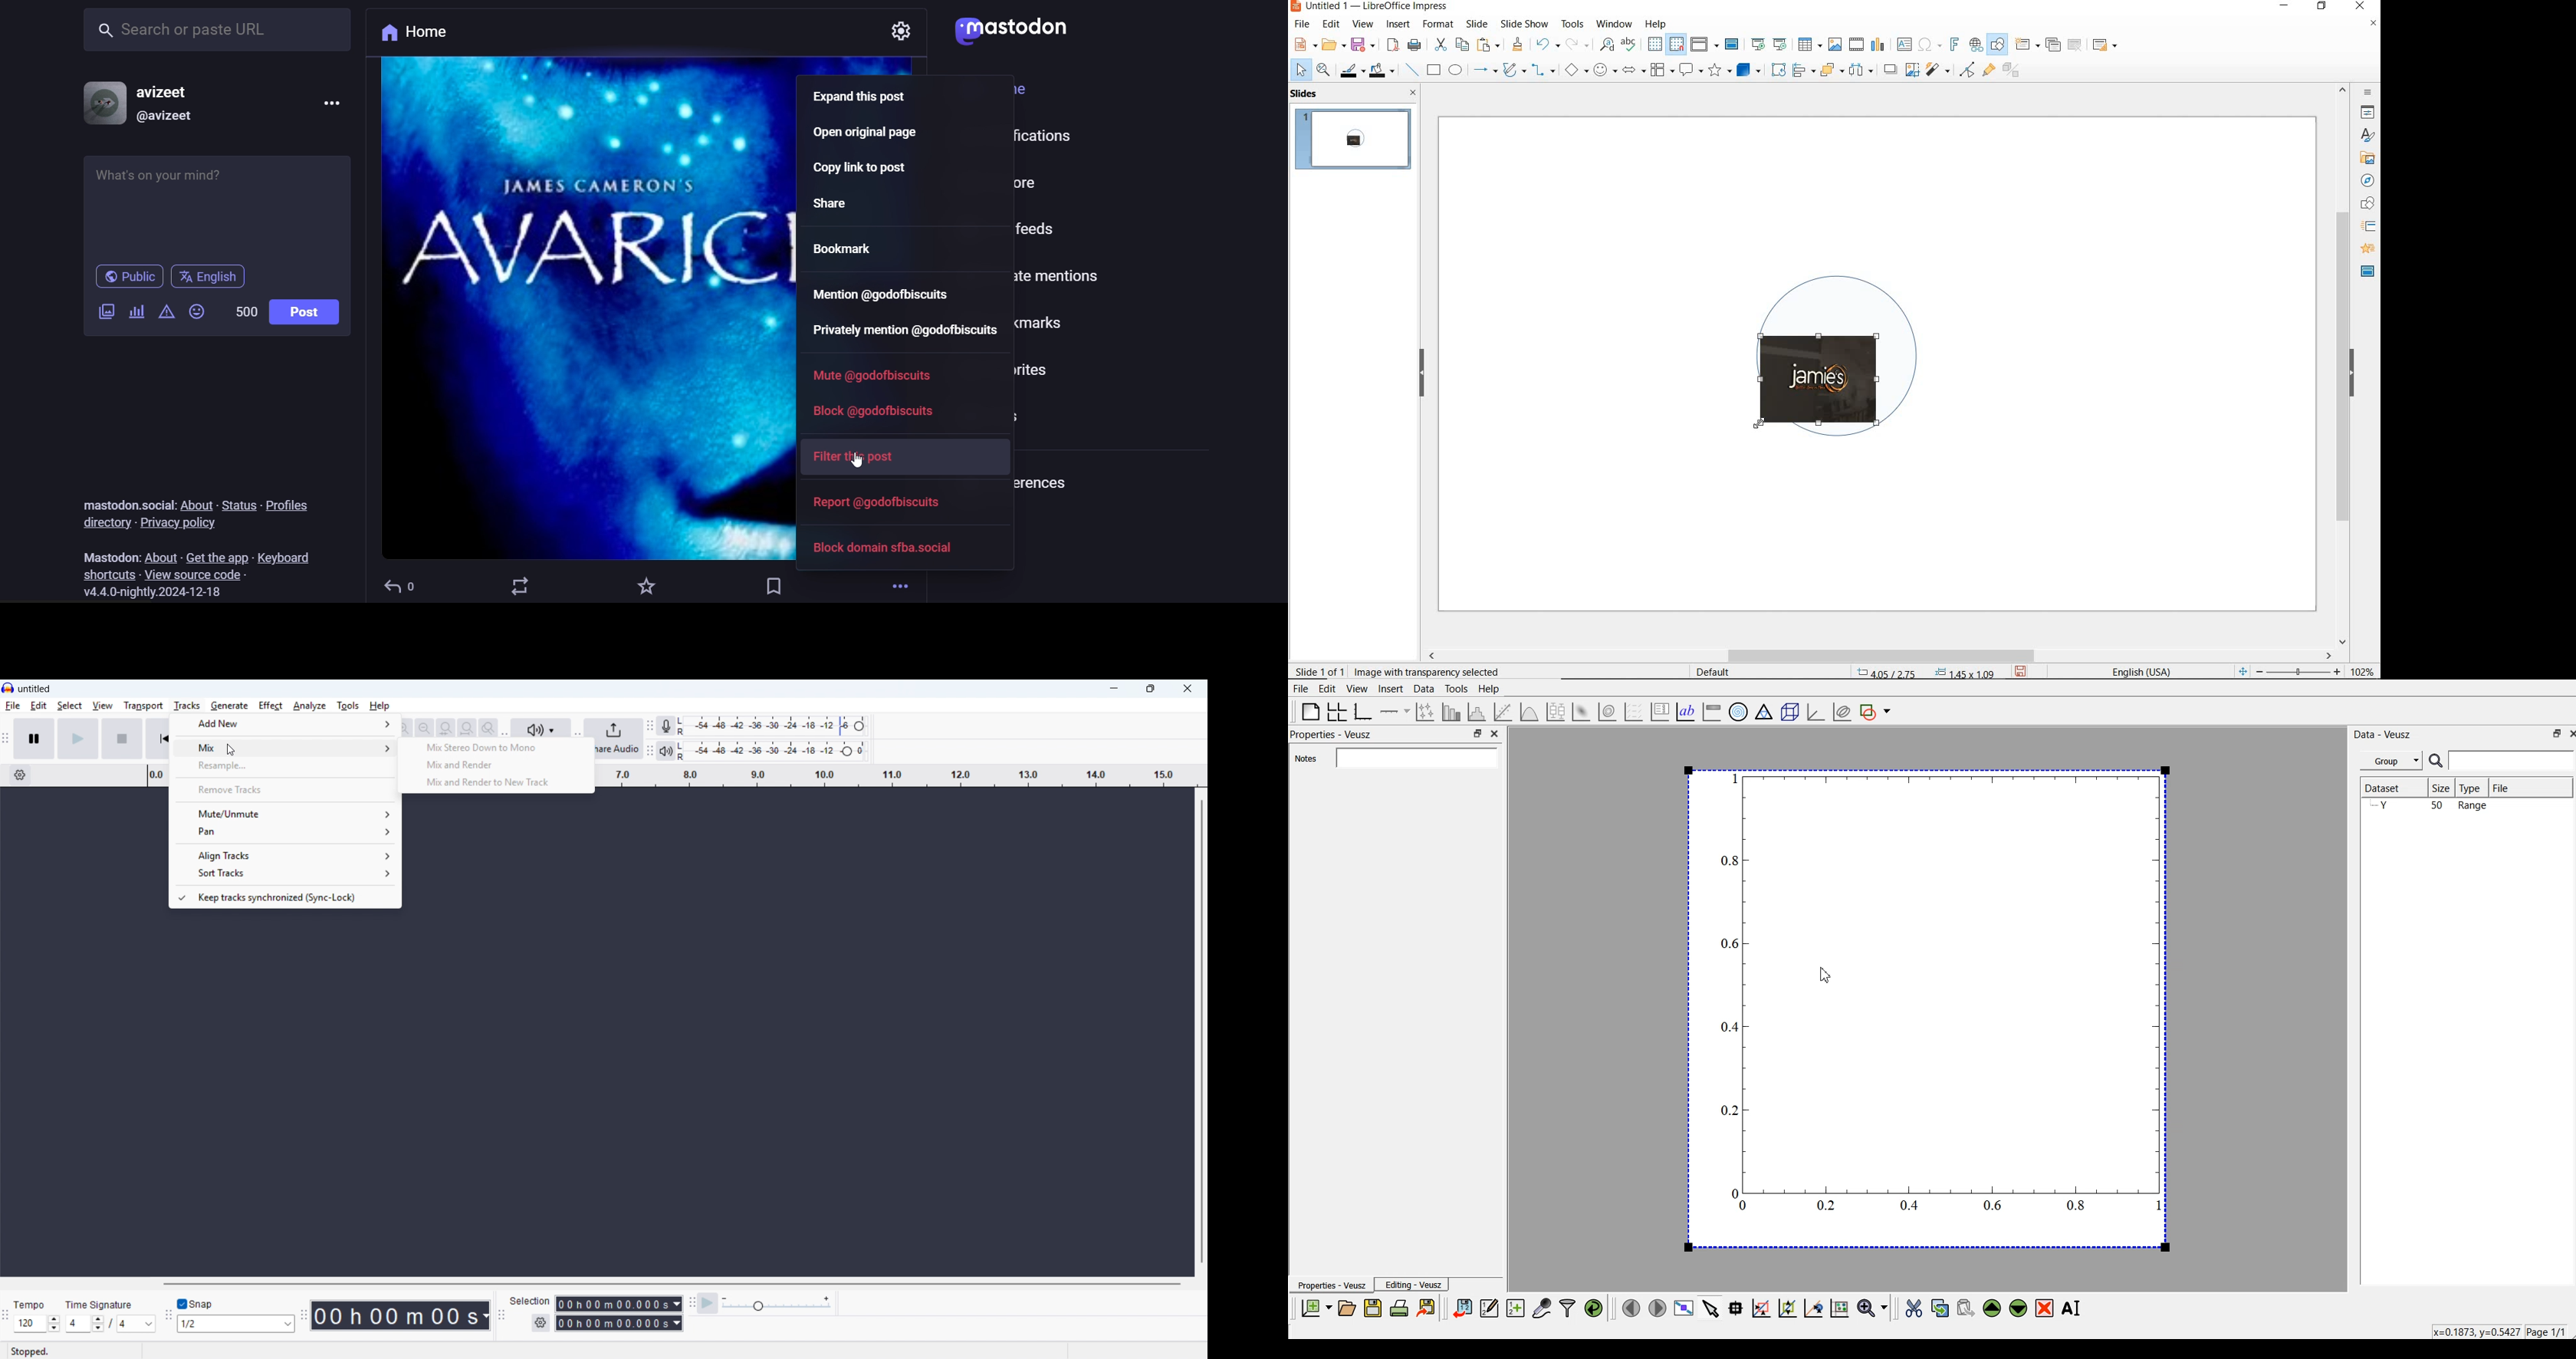 The image size is (2576, 1372). Describe the element at coordinates (1577, 44) in the screenshot. I see `redo` at that location.